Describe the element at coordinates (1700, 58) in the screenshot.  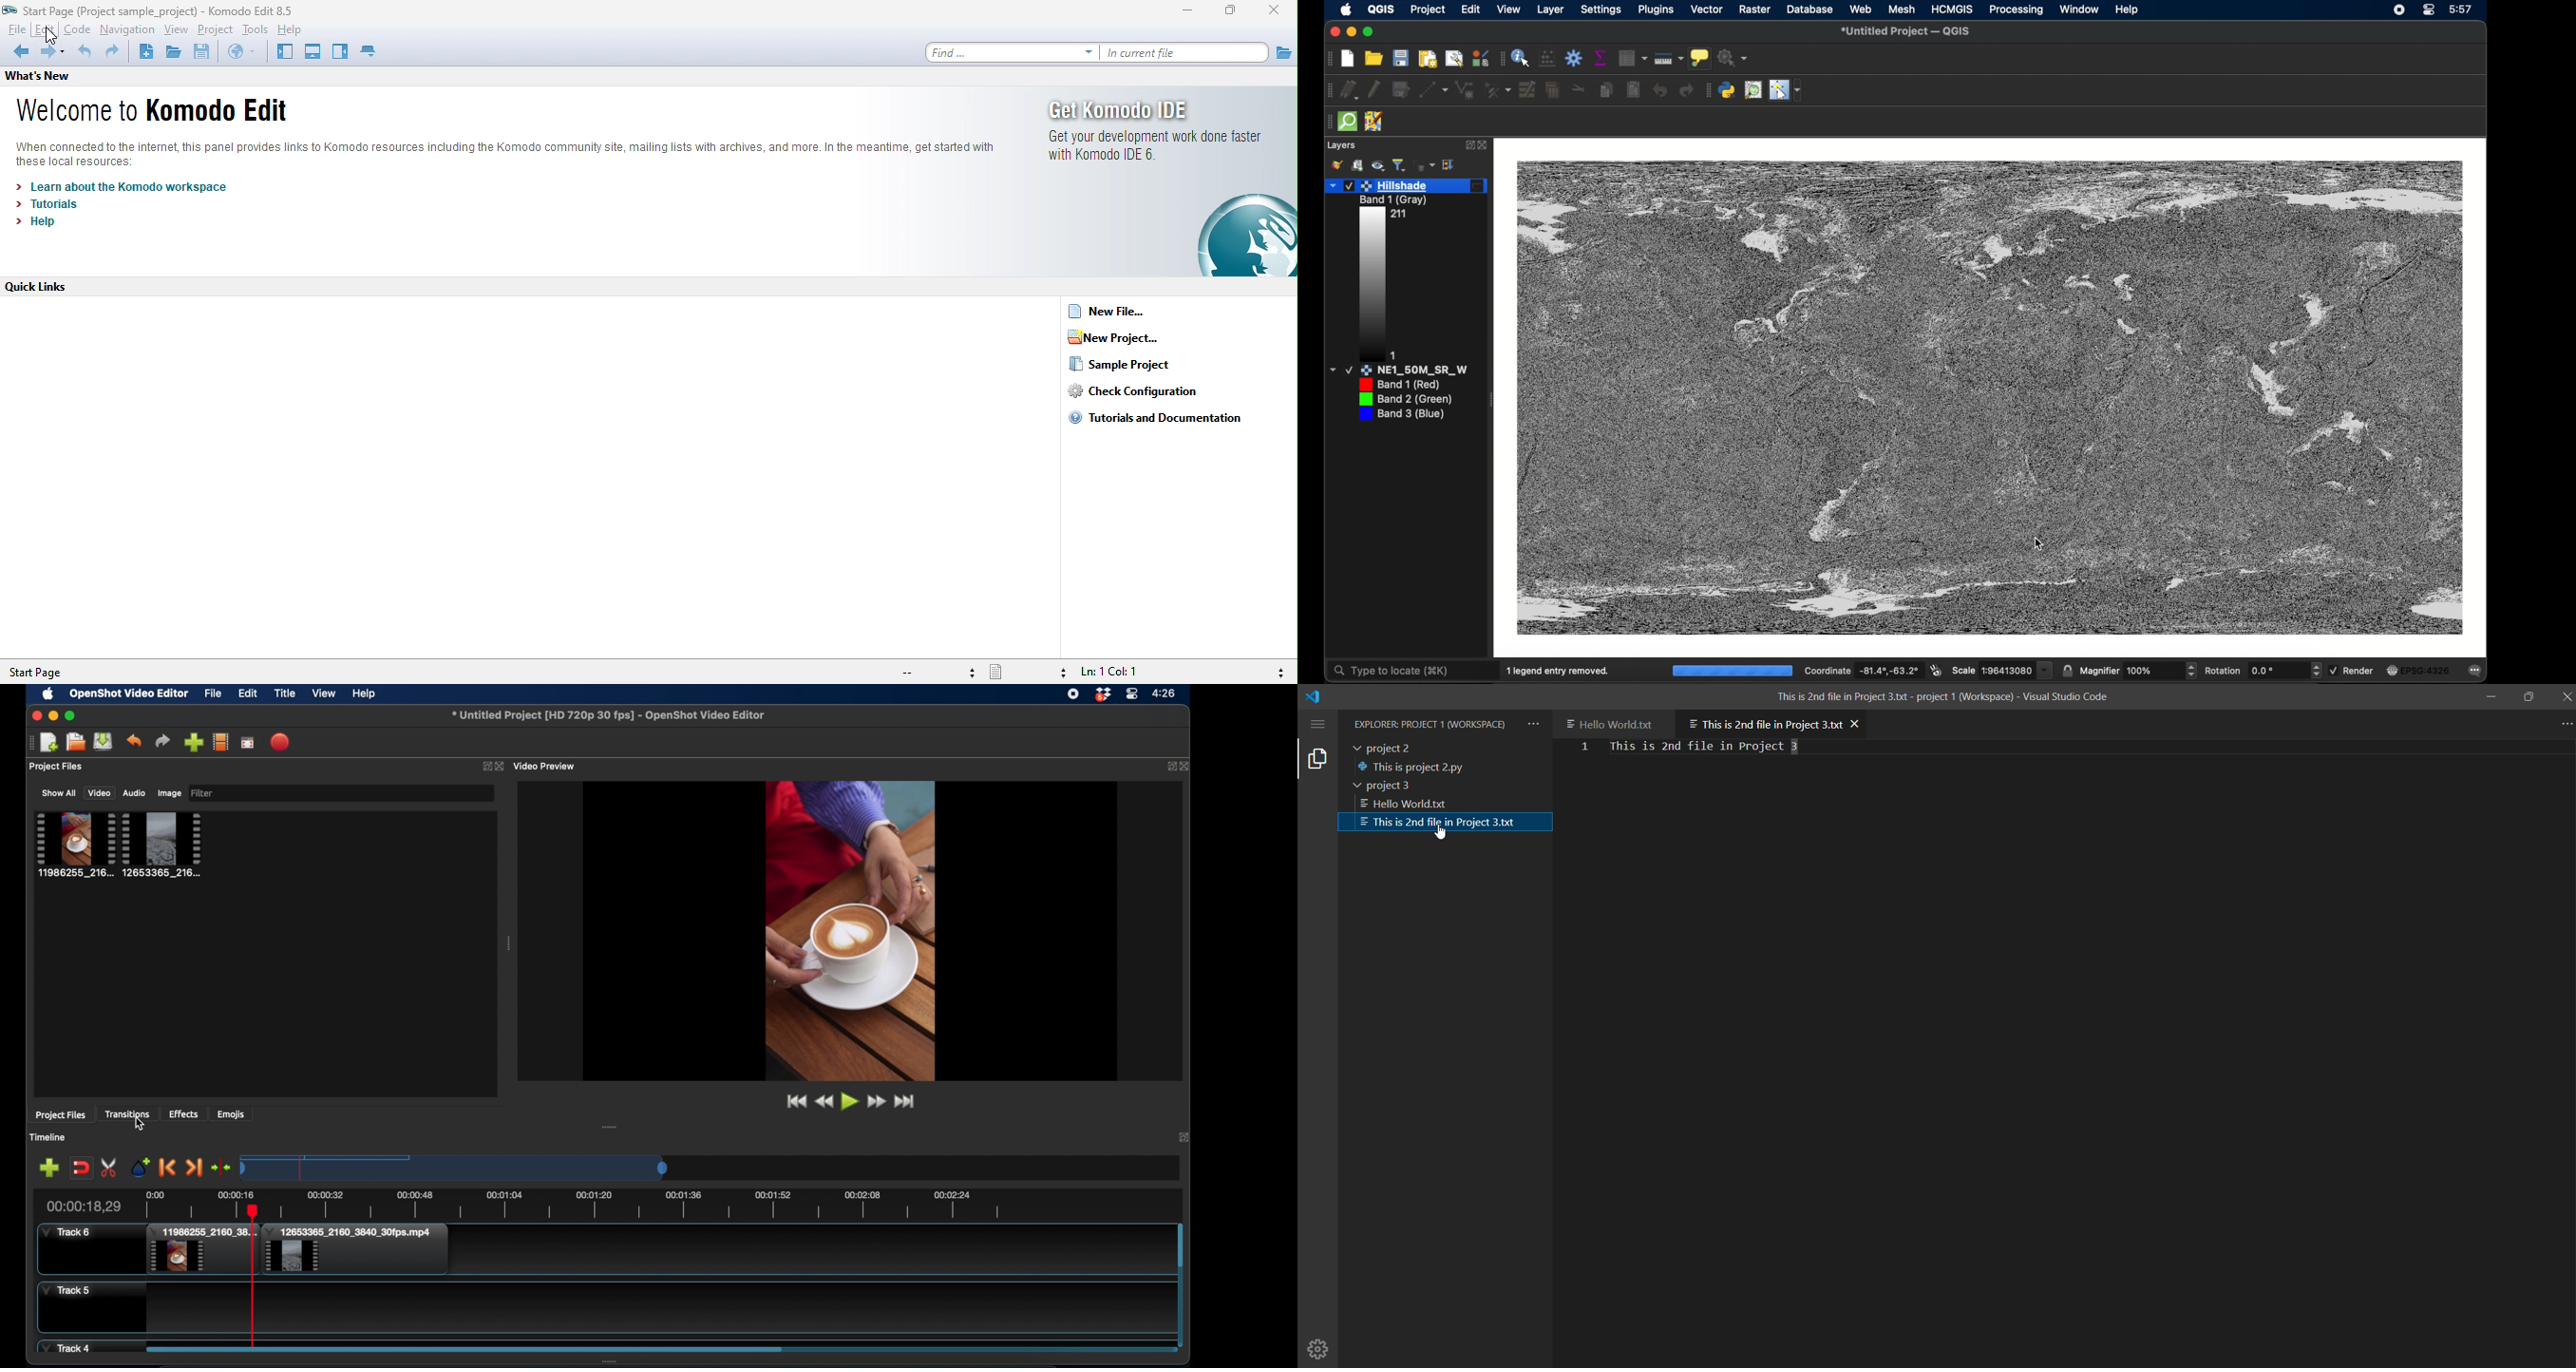
I see `show map tips` at that location.